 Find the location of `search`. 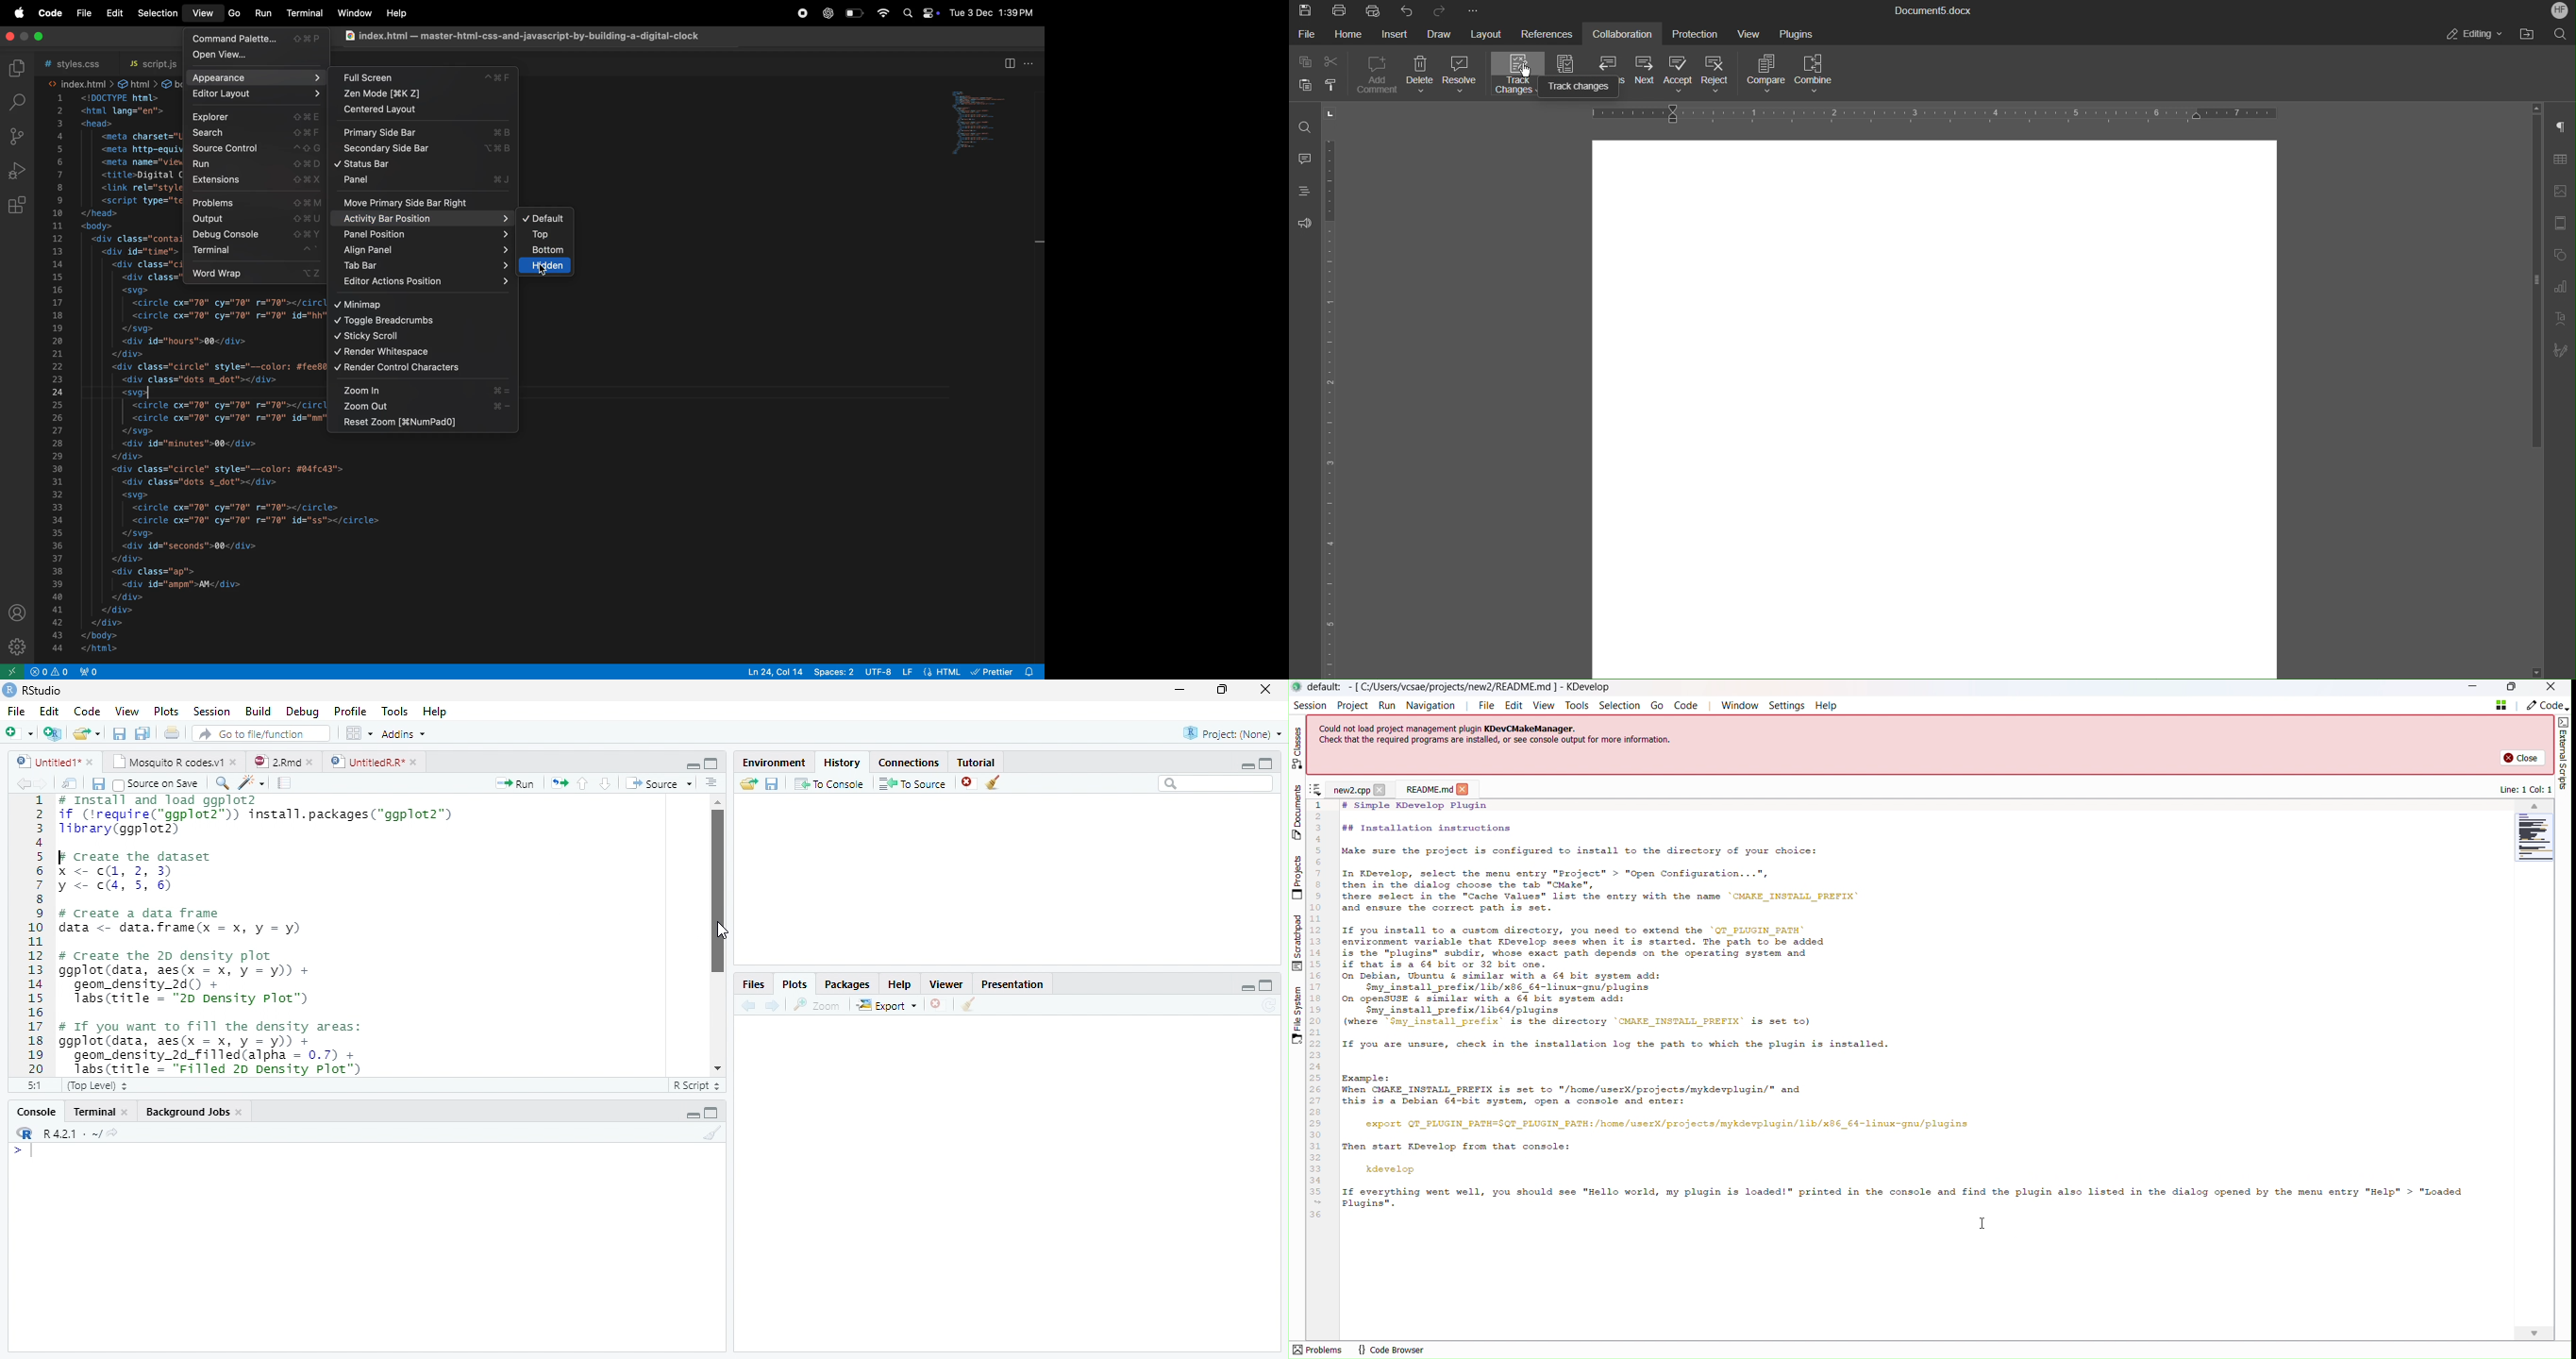

search is located at coordinates (219, 782).